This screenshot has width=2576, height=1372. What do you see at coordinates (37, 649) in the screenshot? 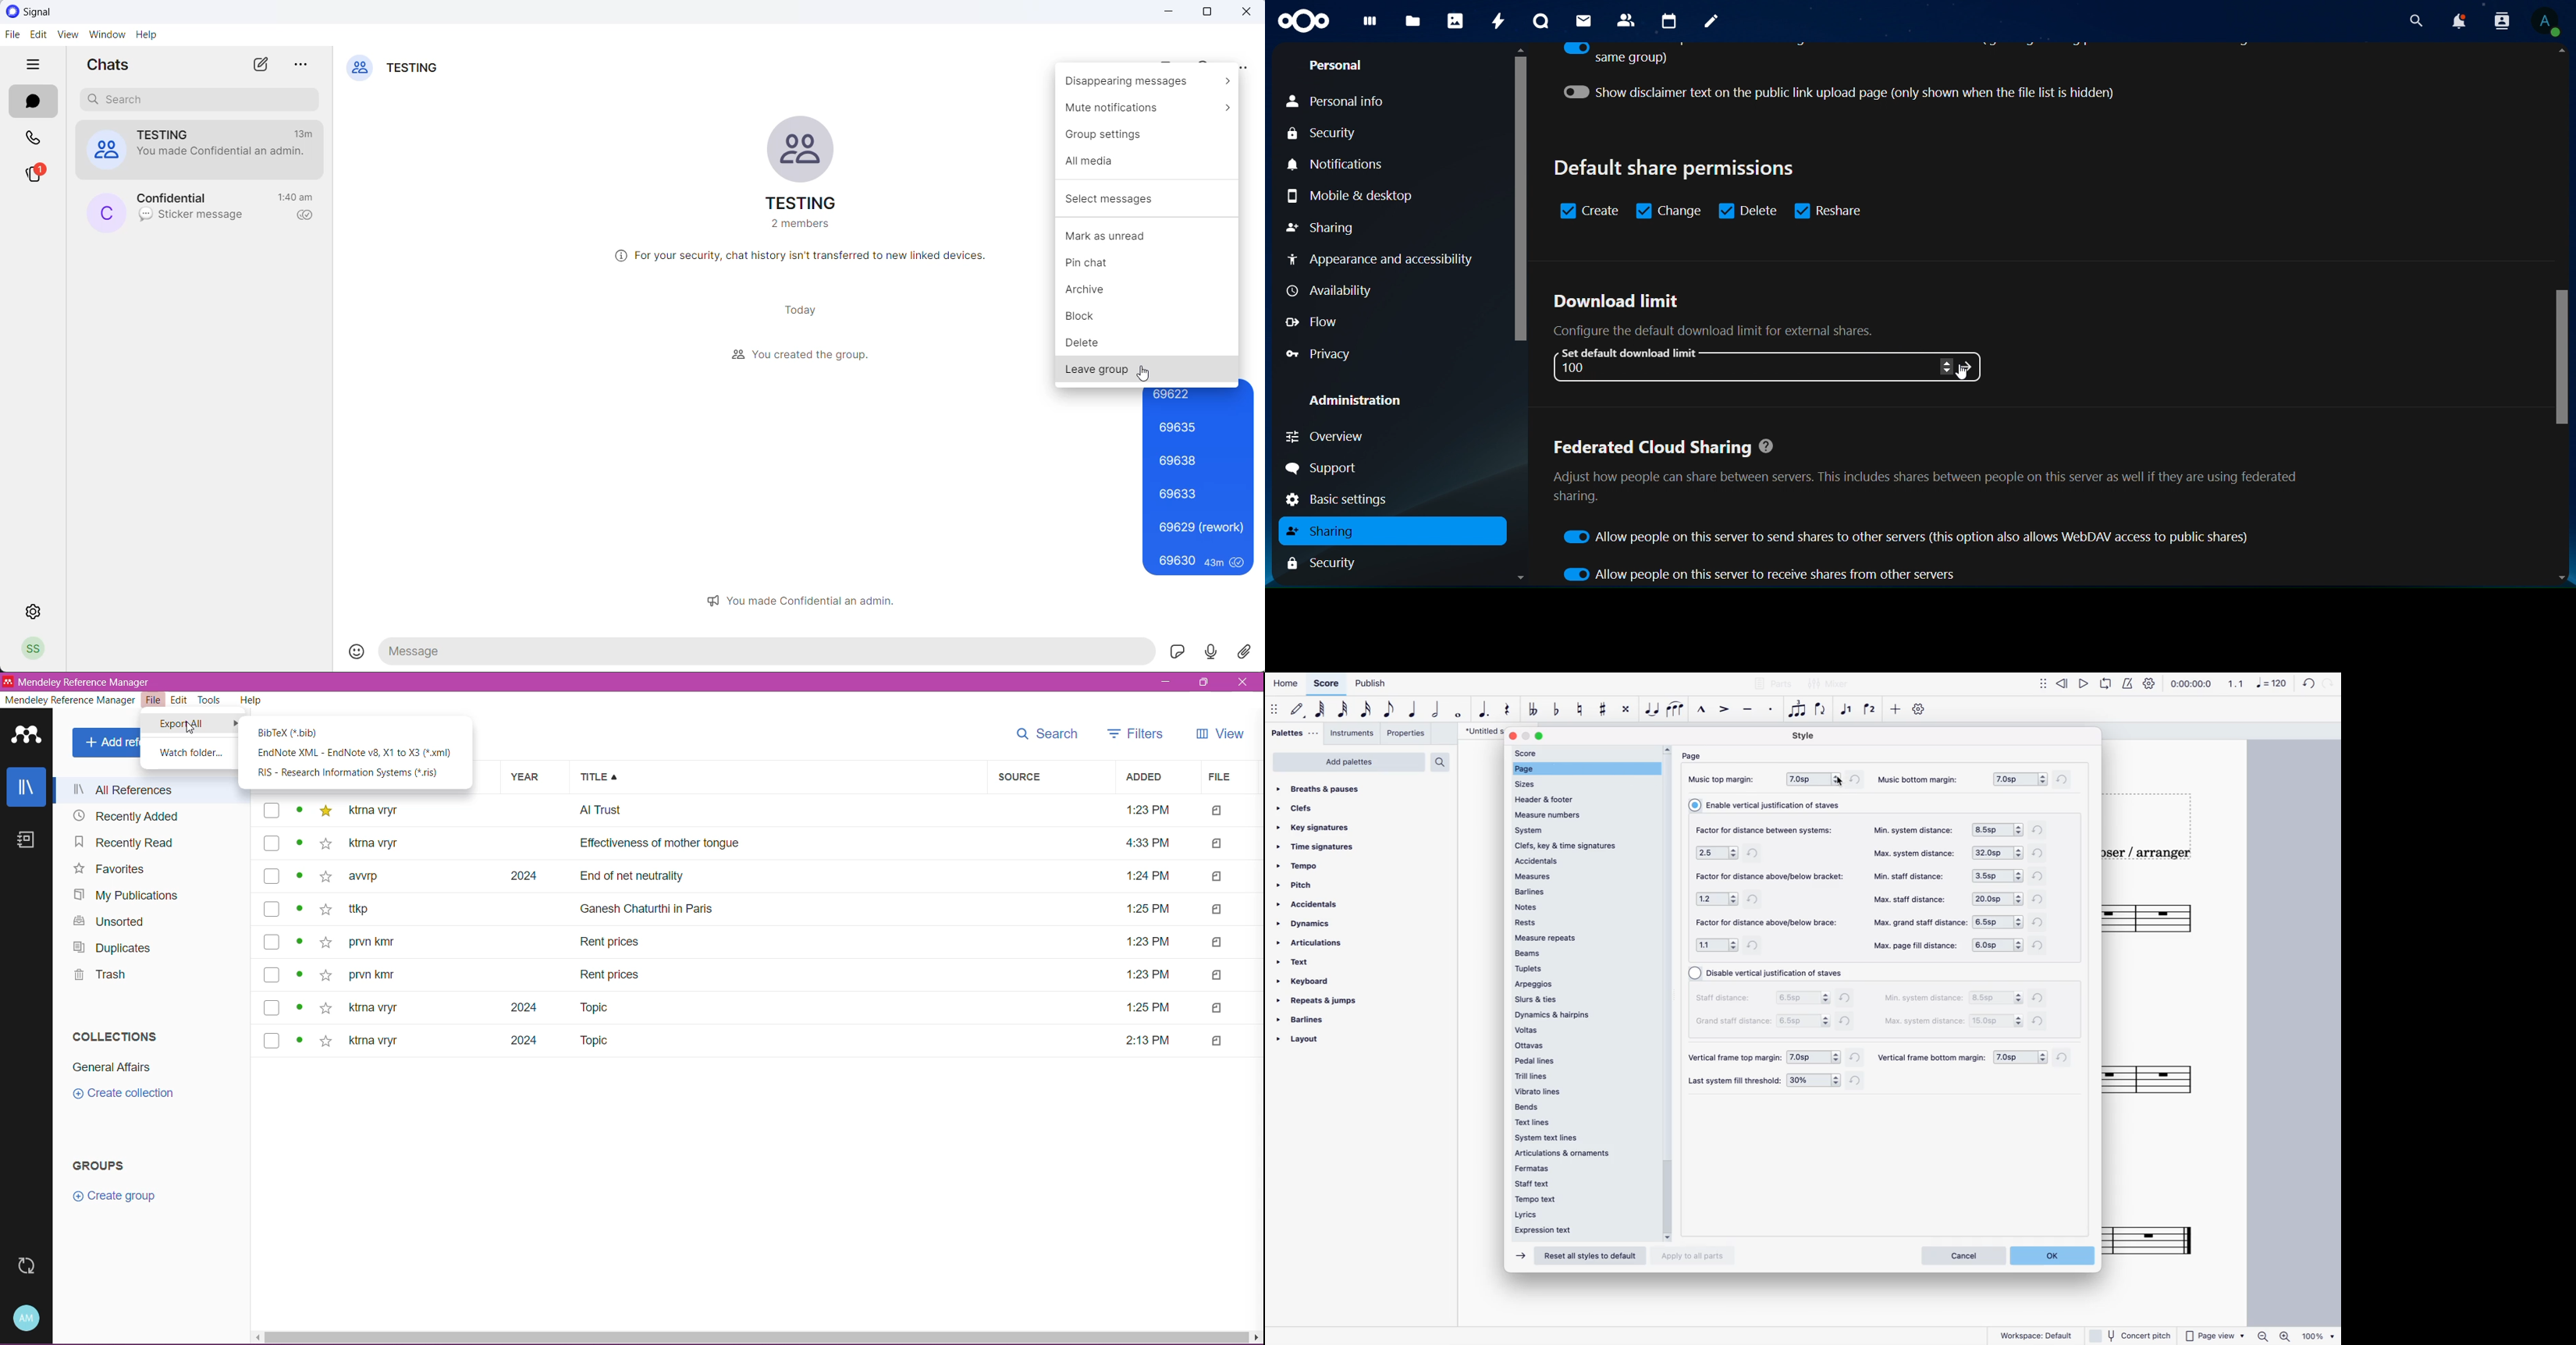
I see `profile` at bounding box center [37, 649].